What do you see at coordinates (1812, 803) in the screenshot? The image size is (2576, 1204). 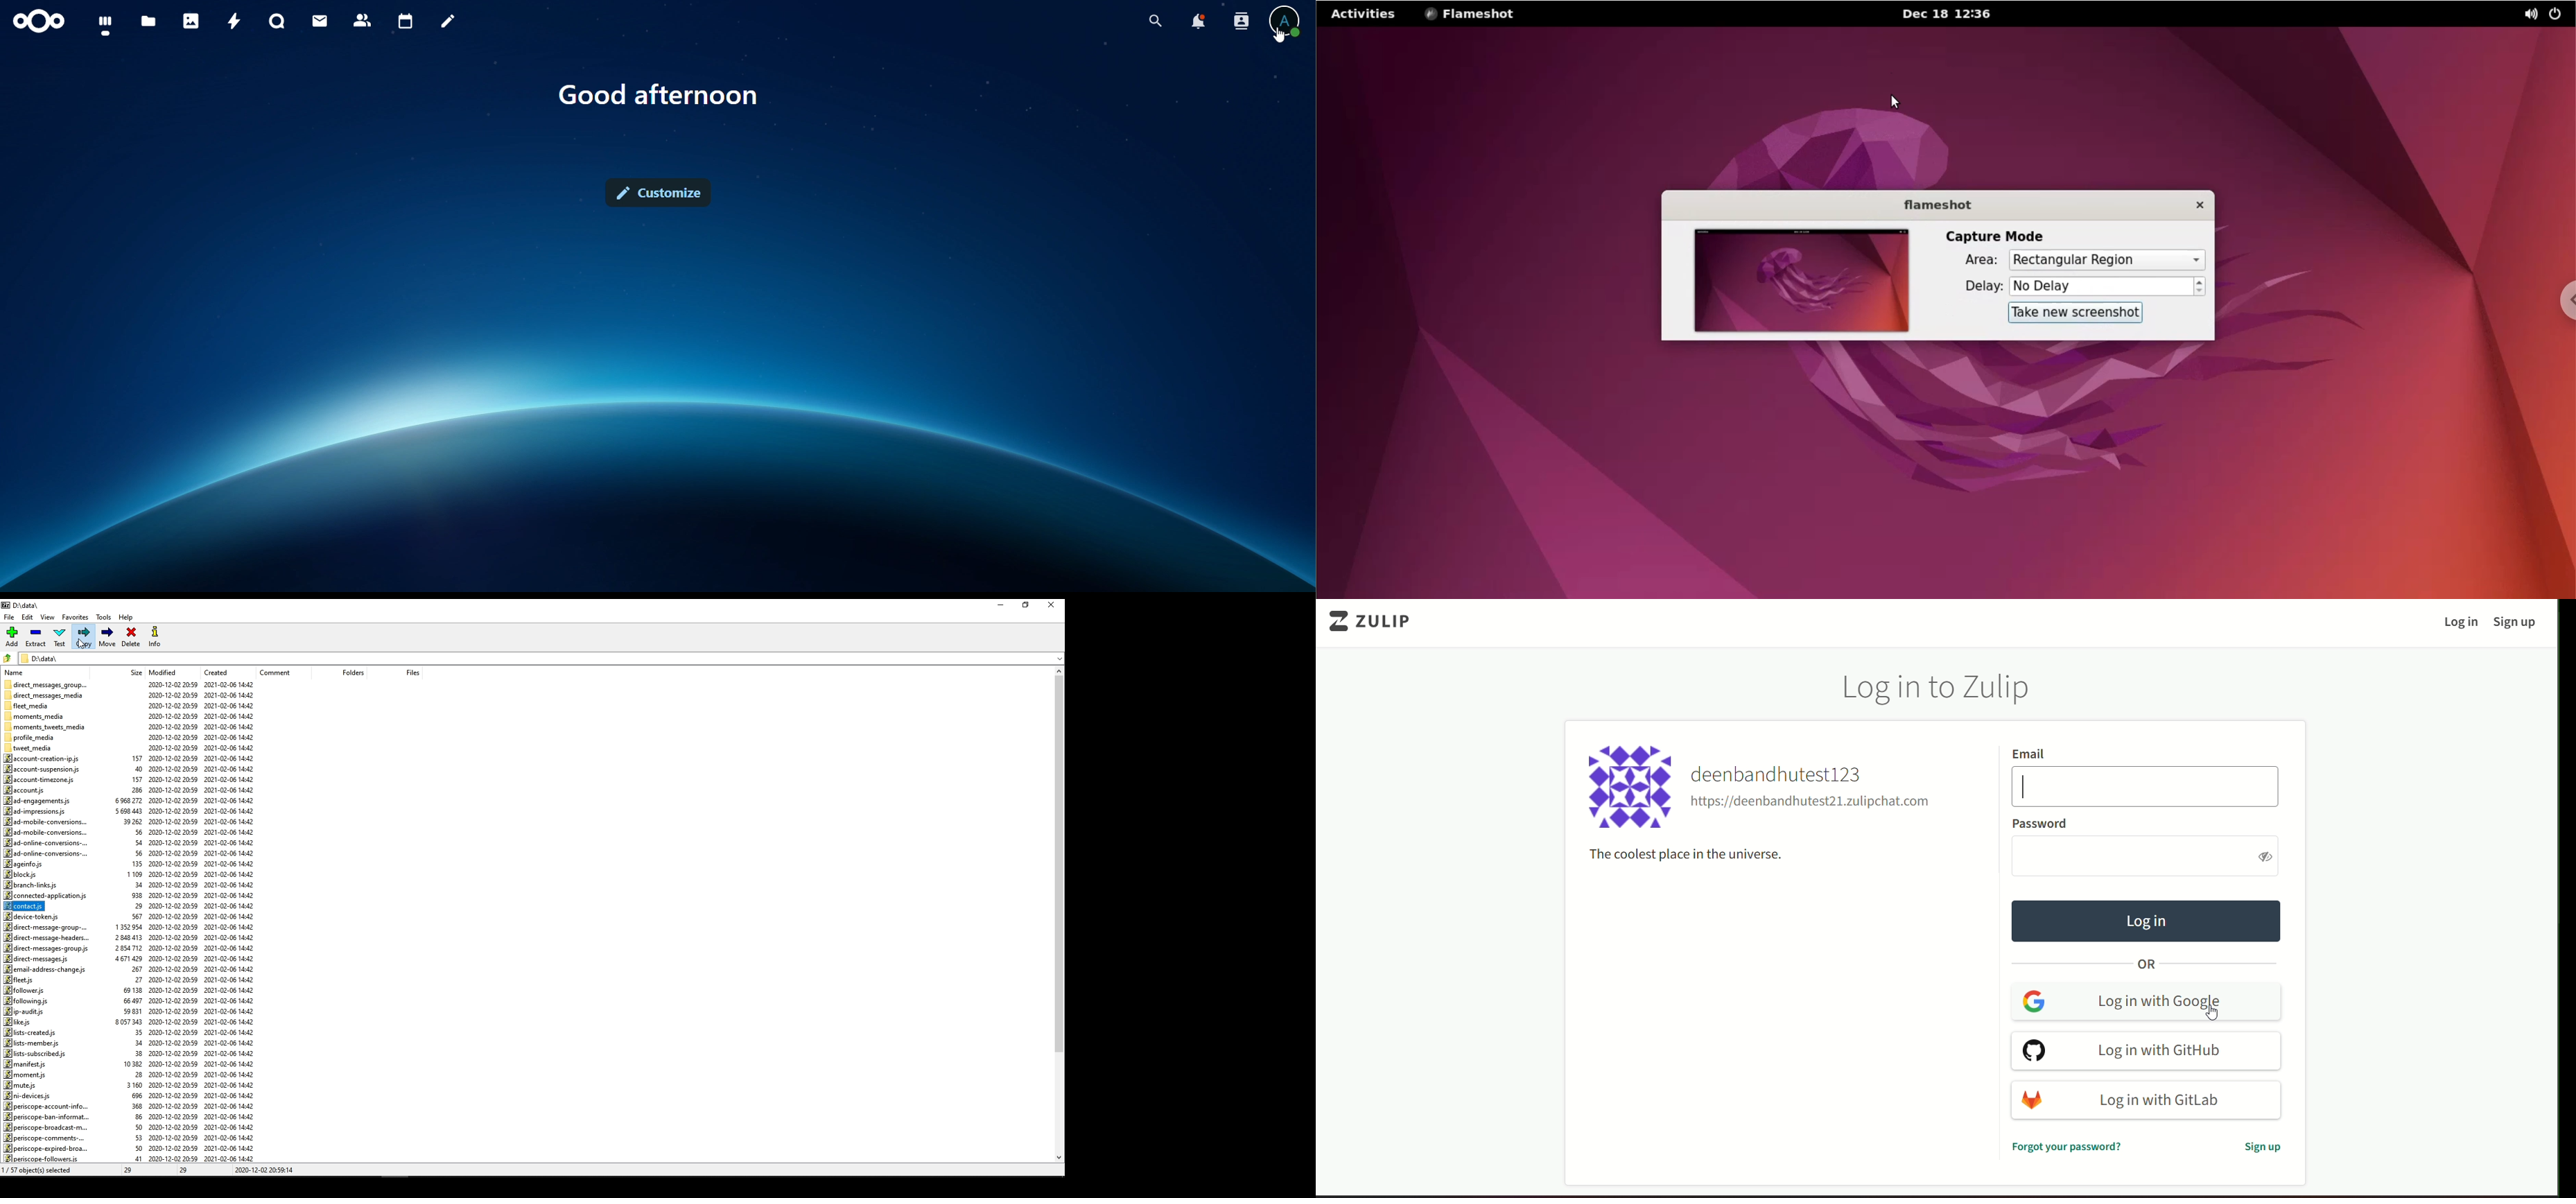 I see `user id` at bounding box center [1812, 803].